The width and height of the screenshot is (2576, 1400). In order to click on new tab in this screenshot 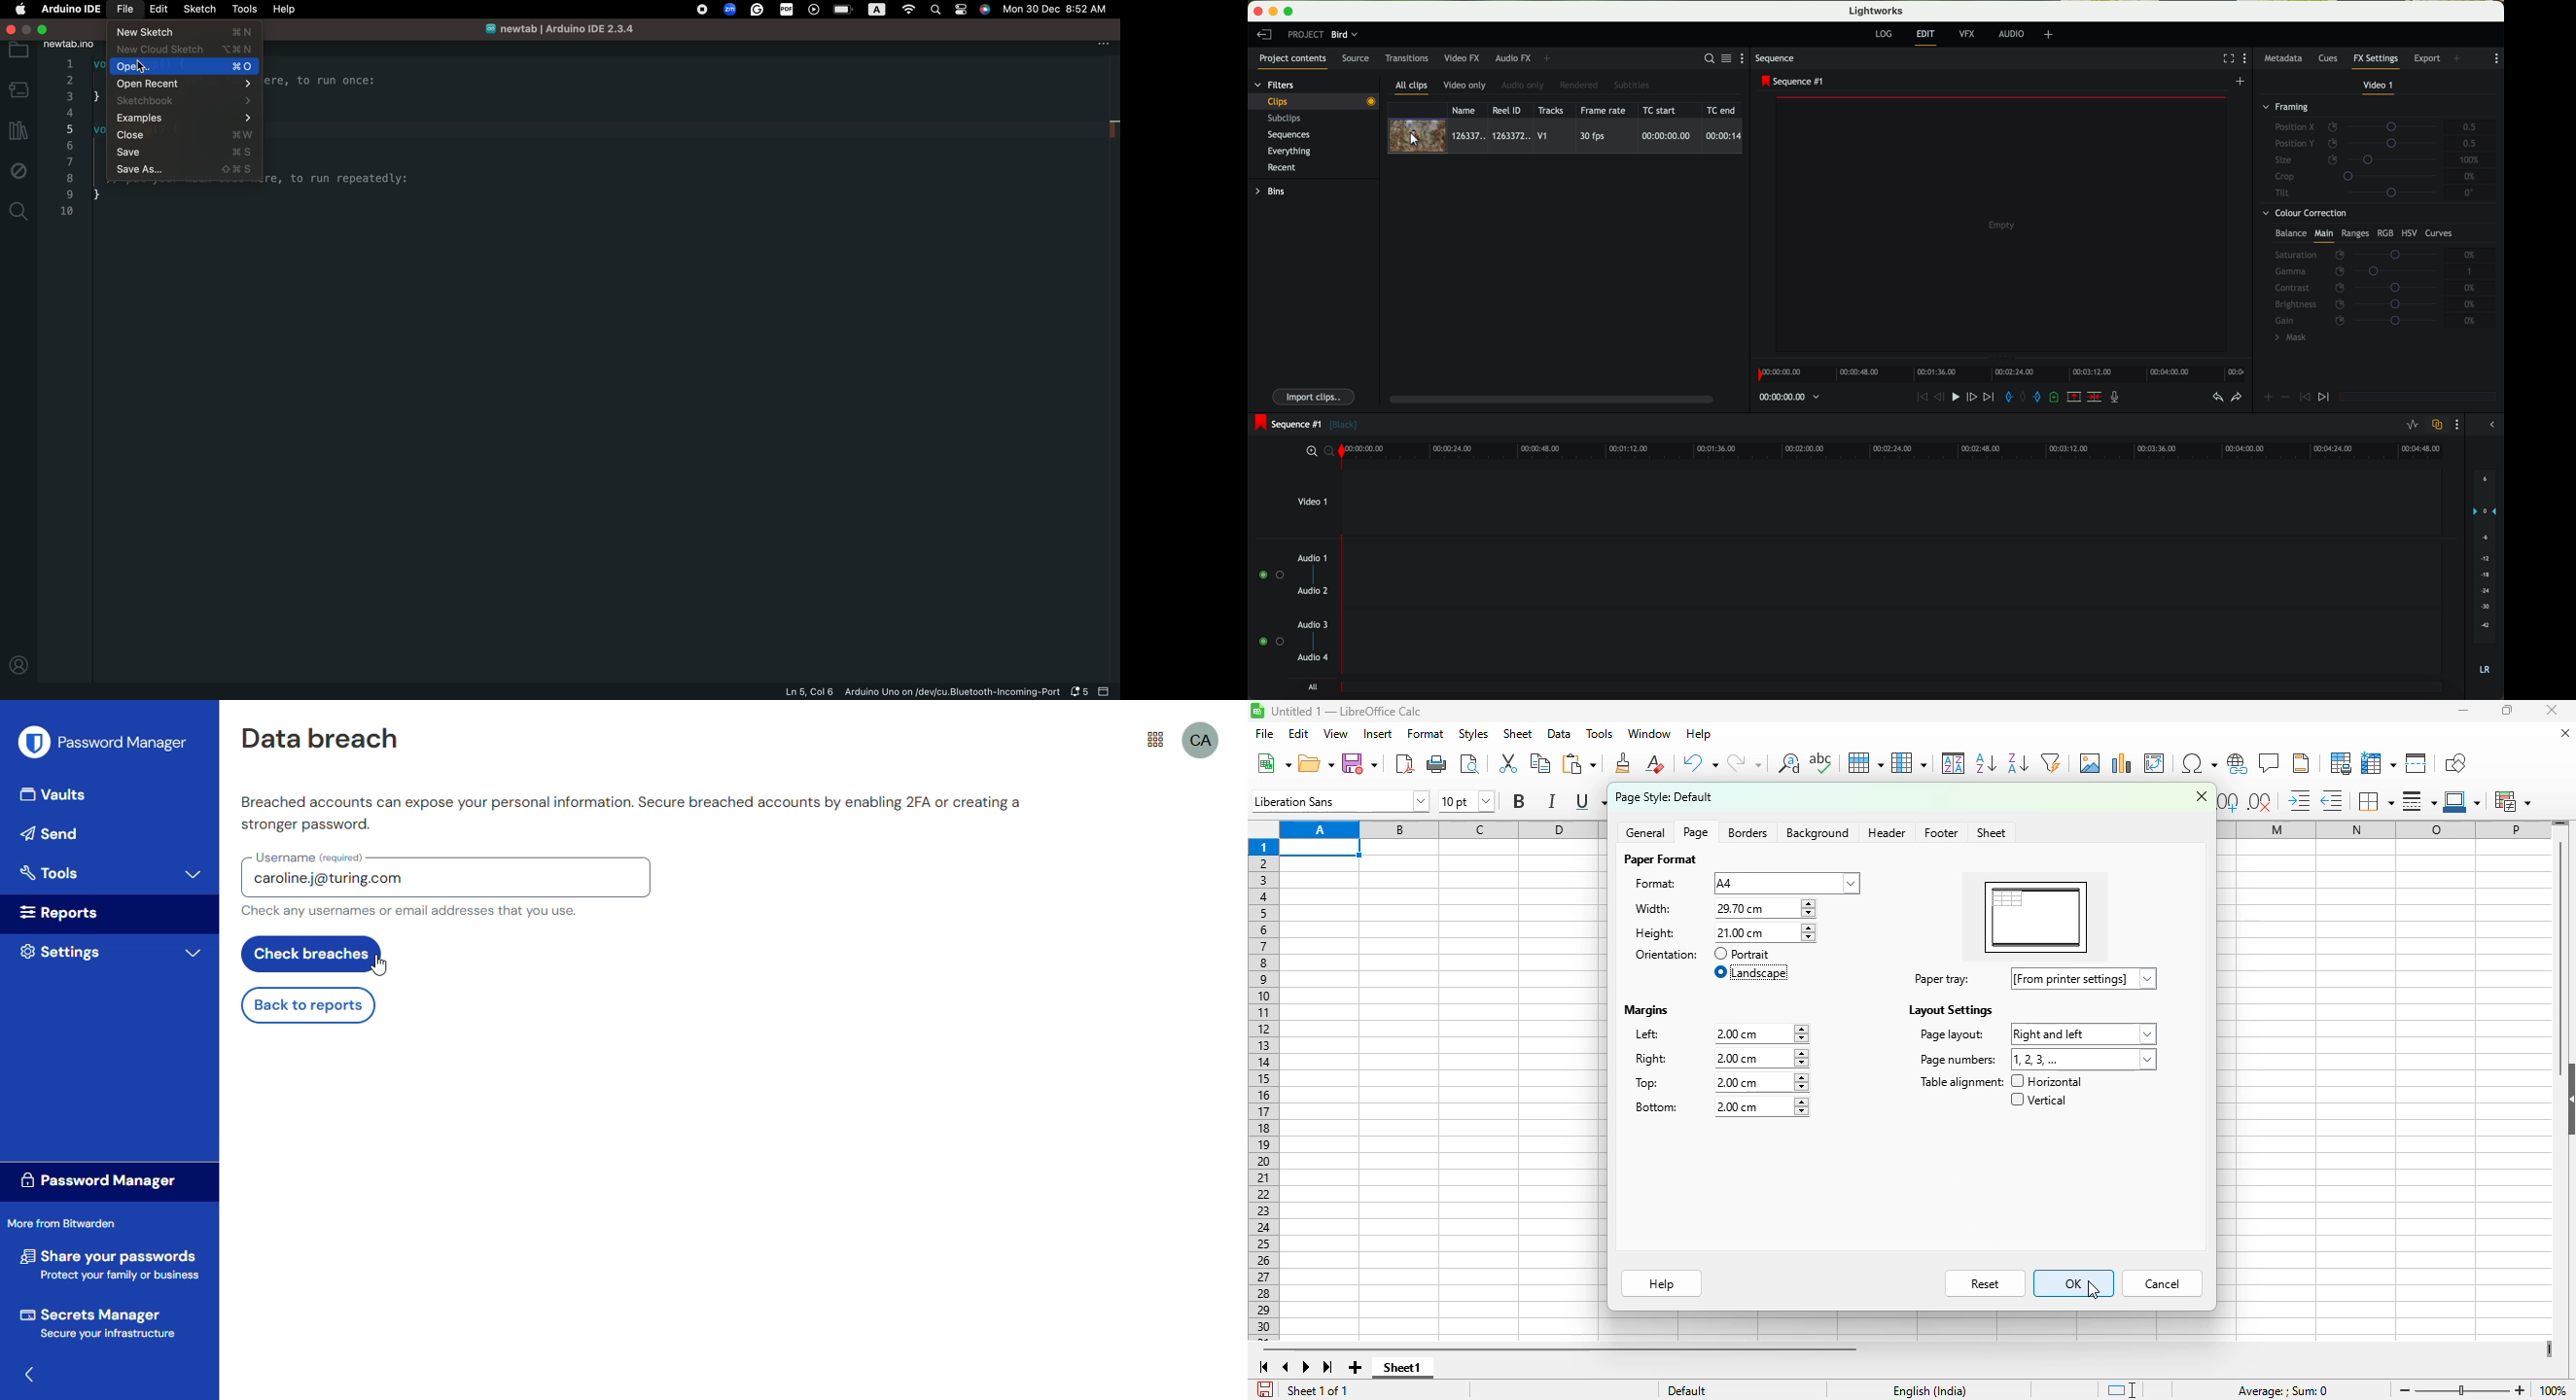, I will do `click(68, 46)`.